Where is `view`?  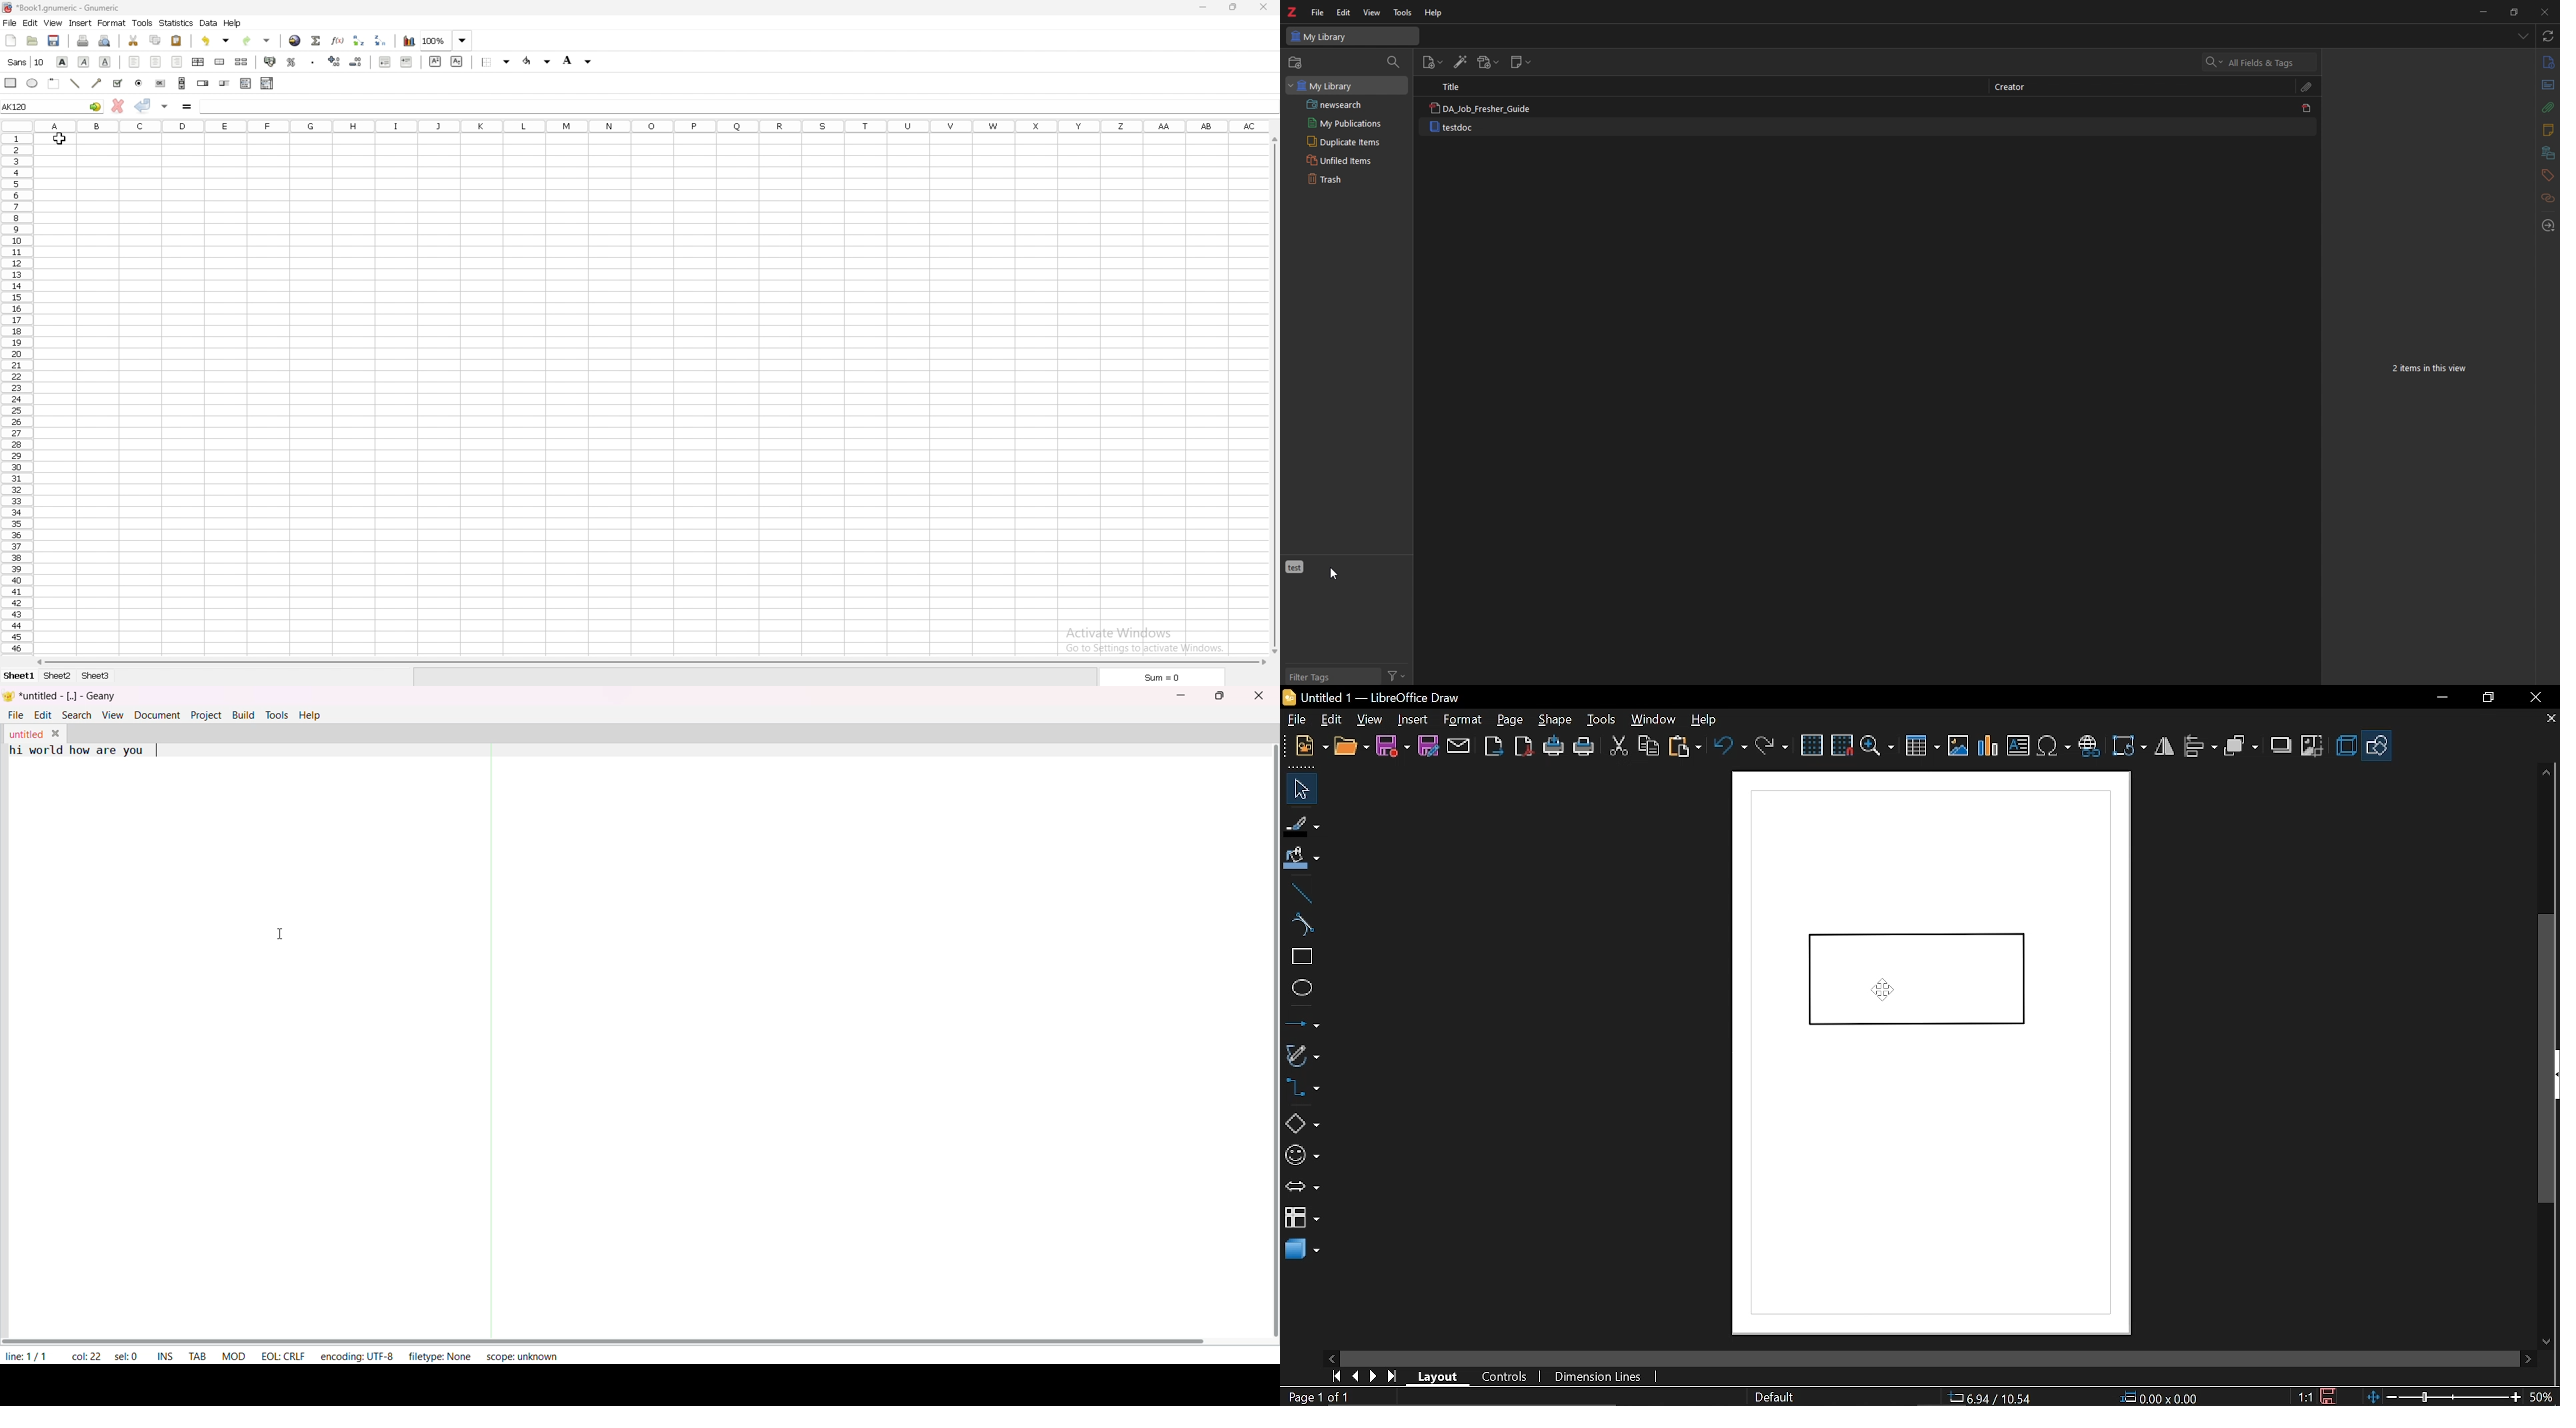 view is located at coordinates (53, 23).